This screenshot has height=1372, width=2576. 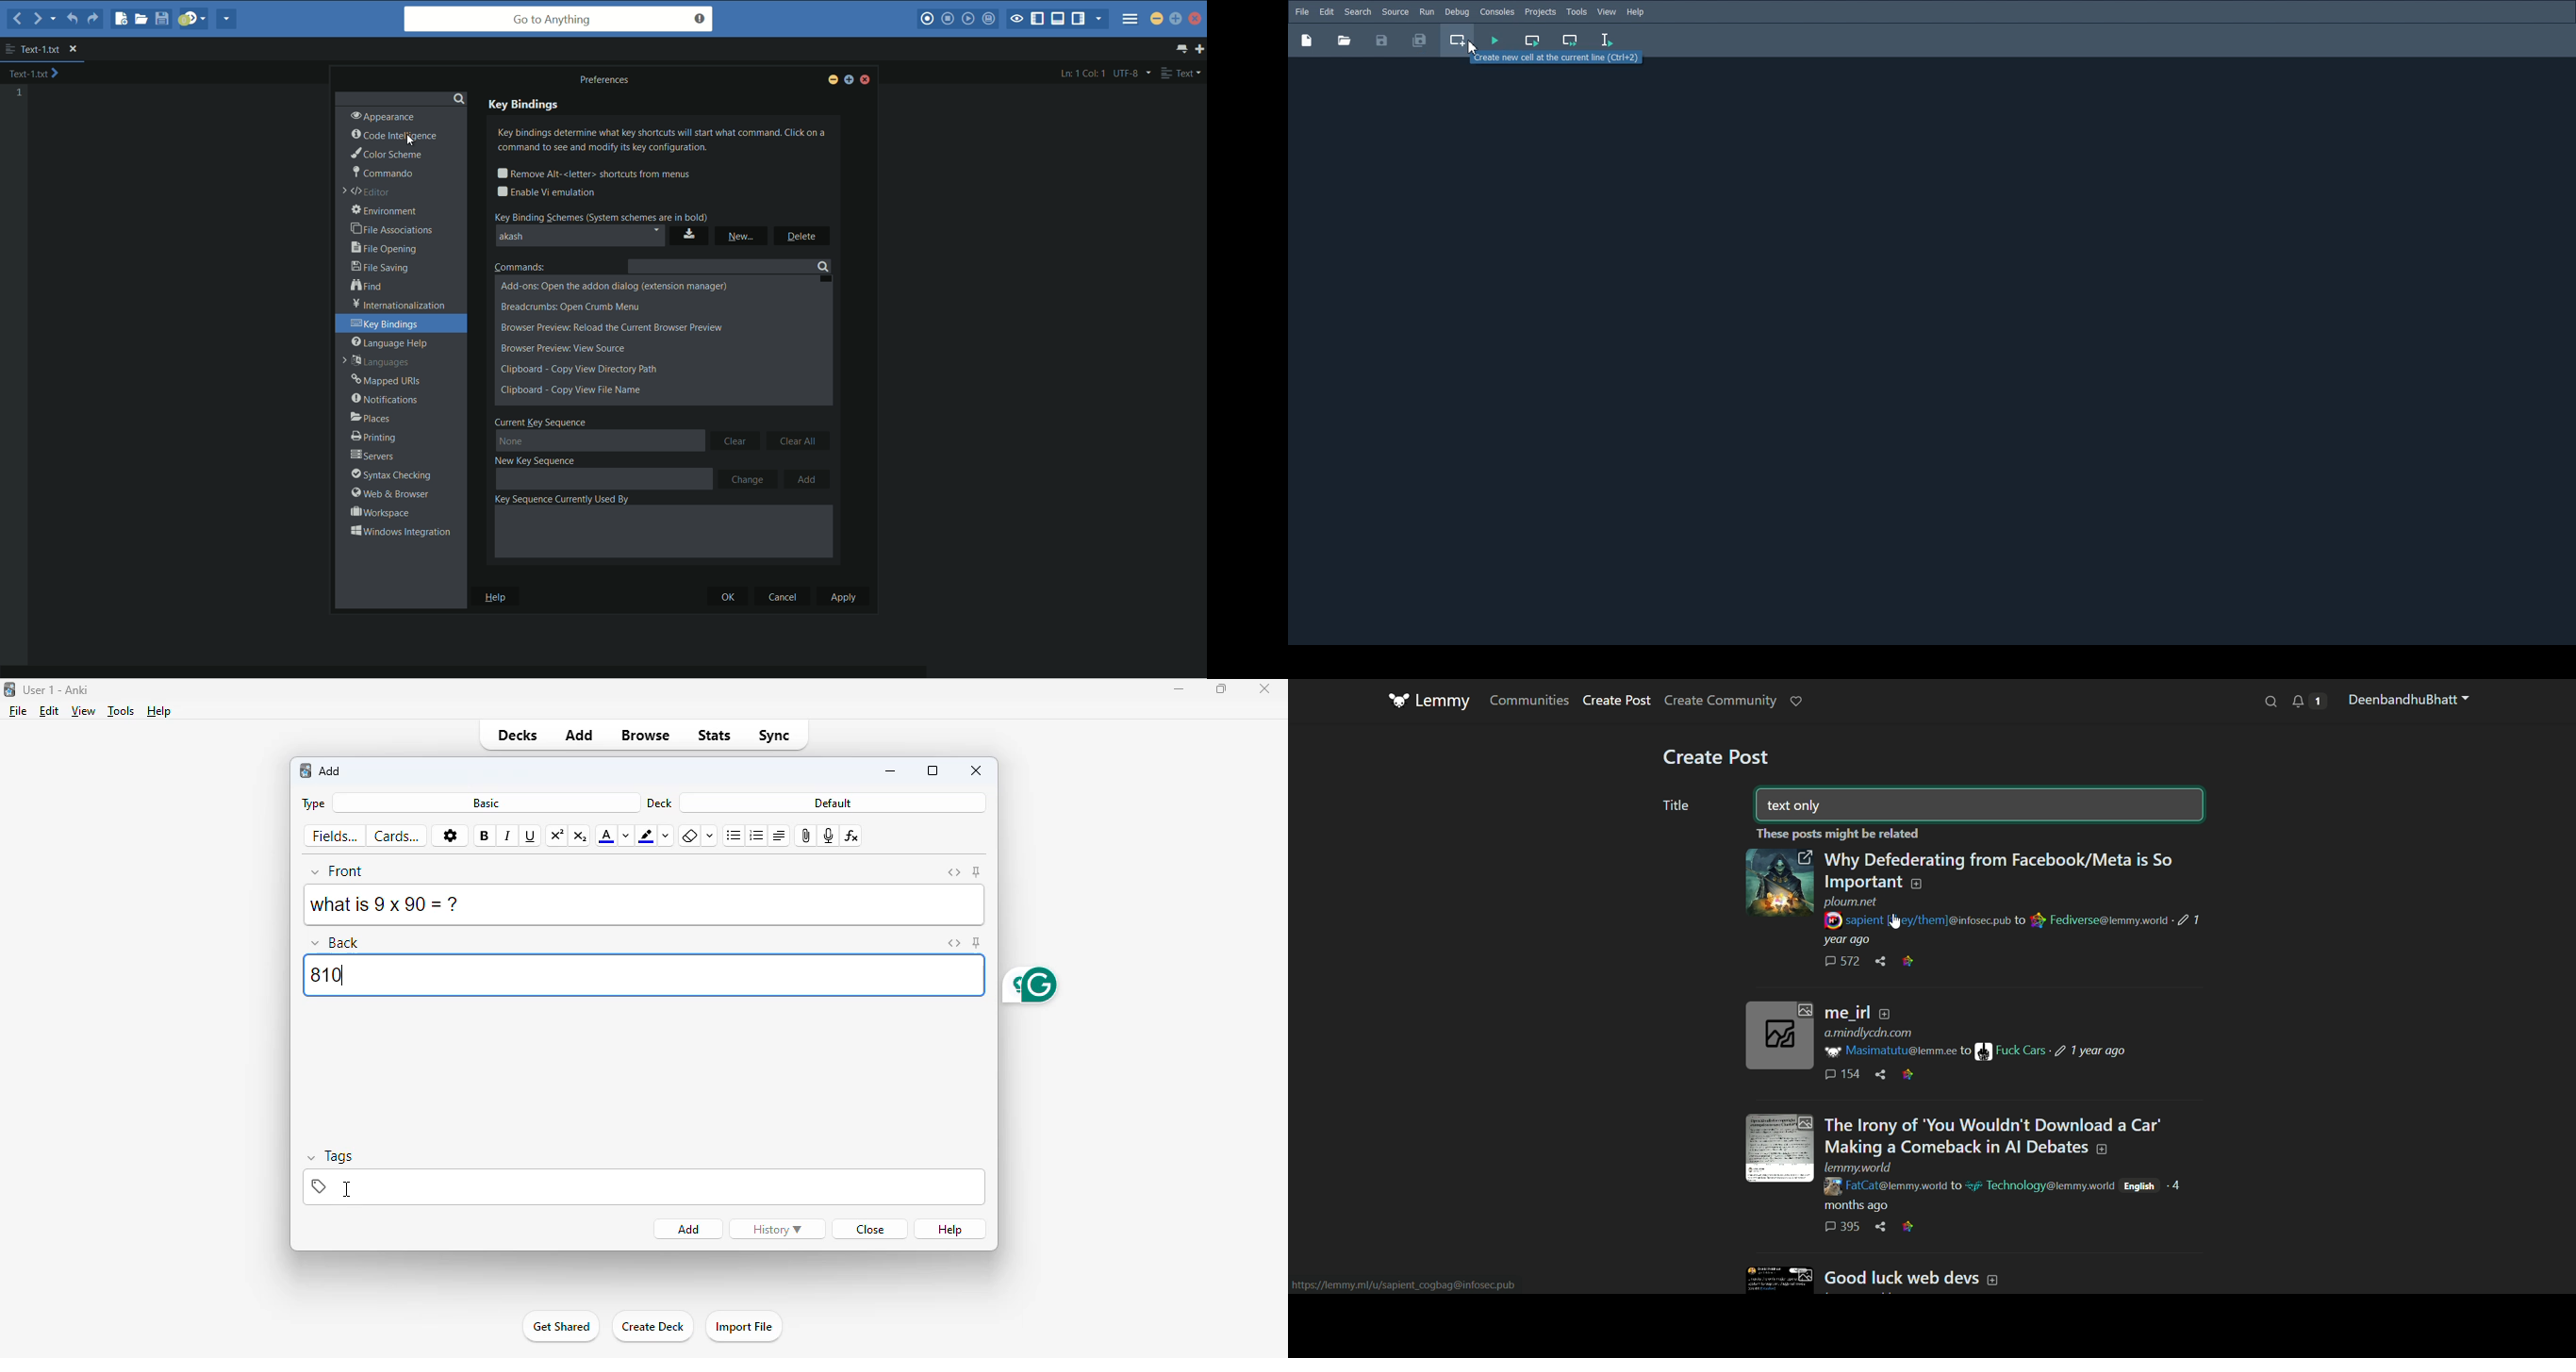 I want to click on toggle HTML editor, so click(x=954, y=872).